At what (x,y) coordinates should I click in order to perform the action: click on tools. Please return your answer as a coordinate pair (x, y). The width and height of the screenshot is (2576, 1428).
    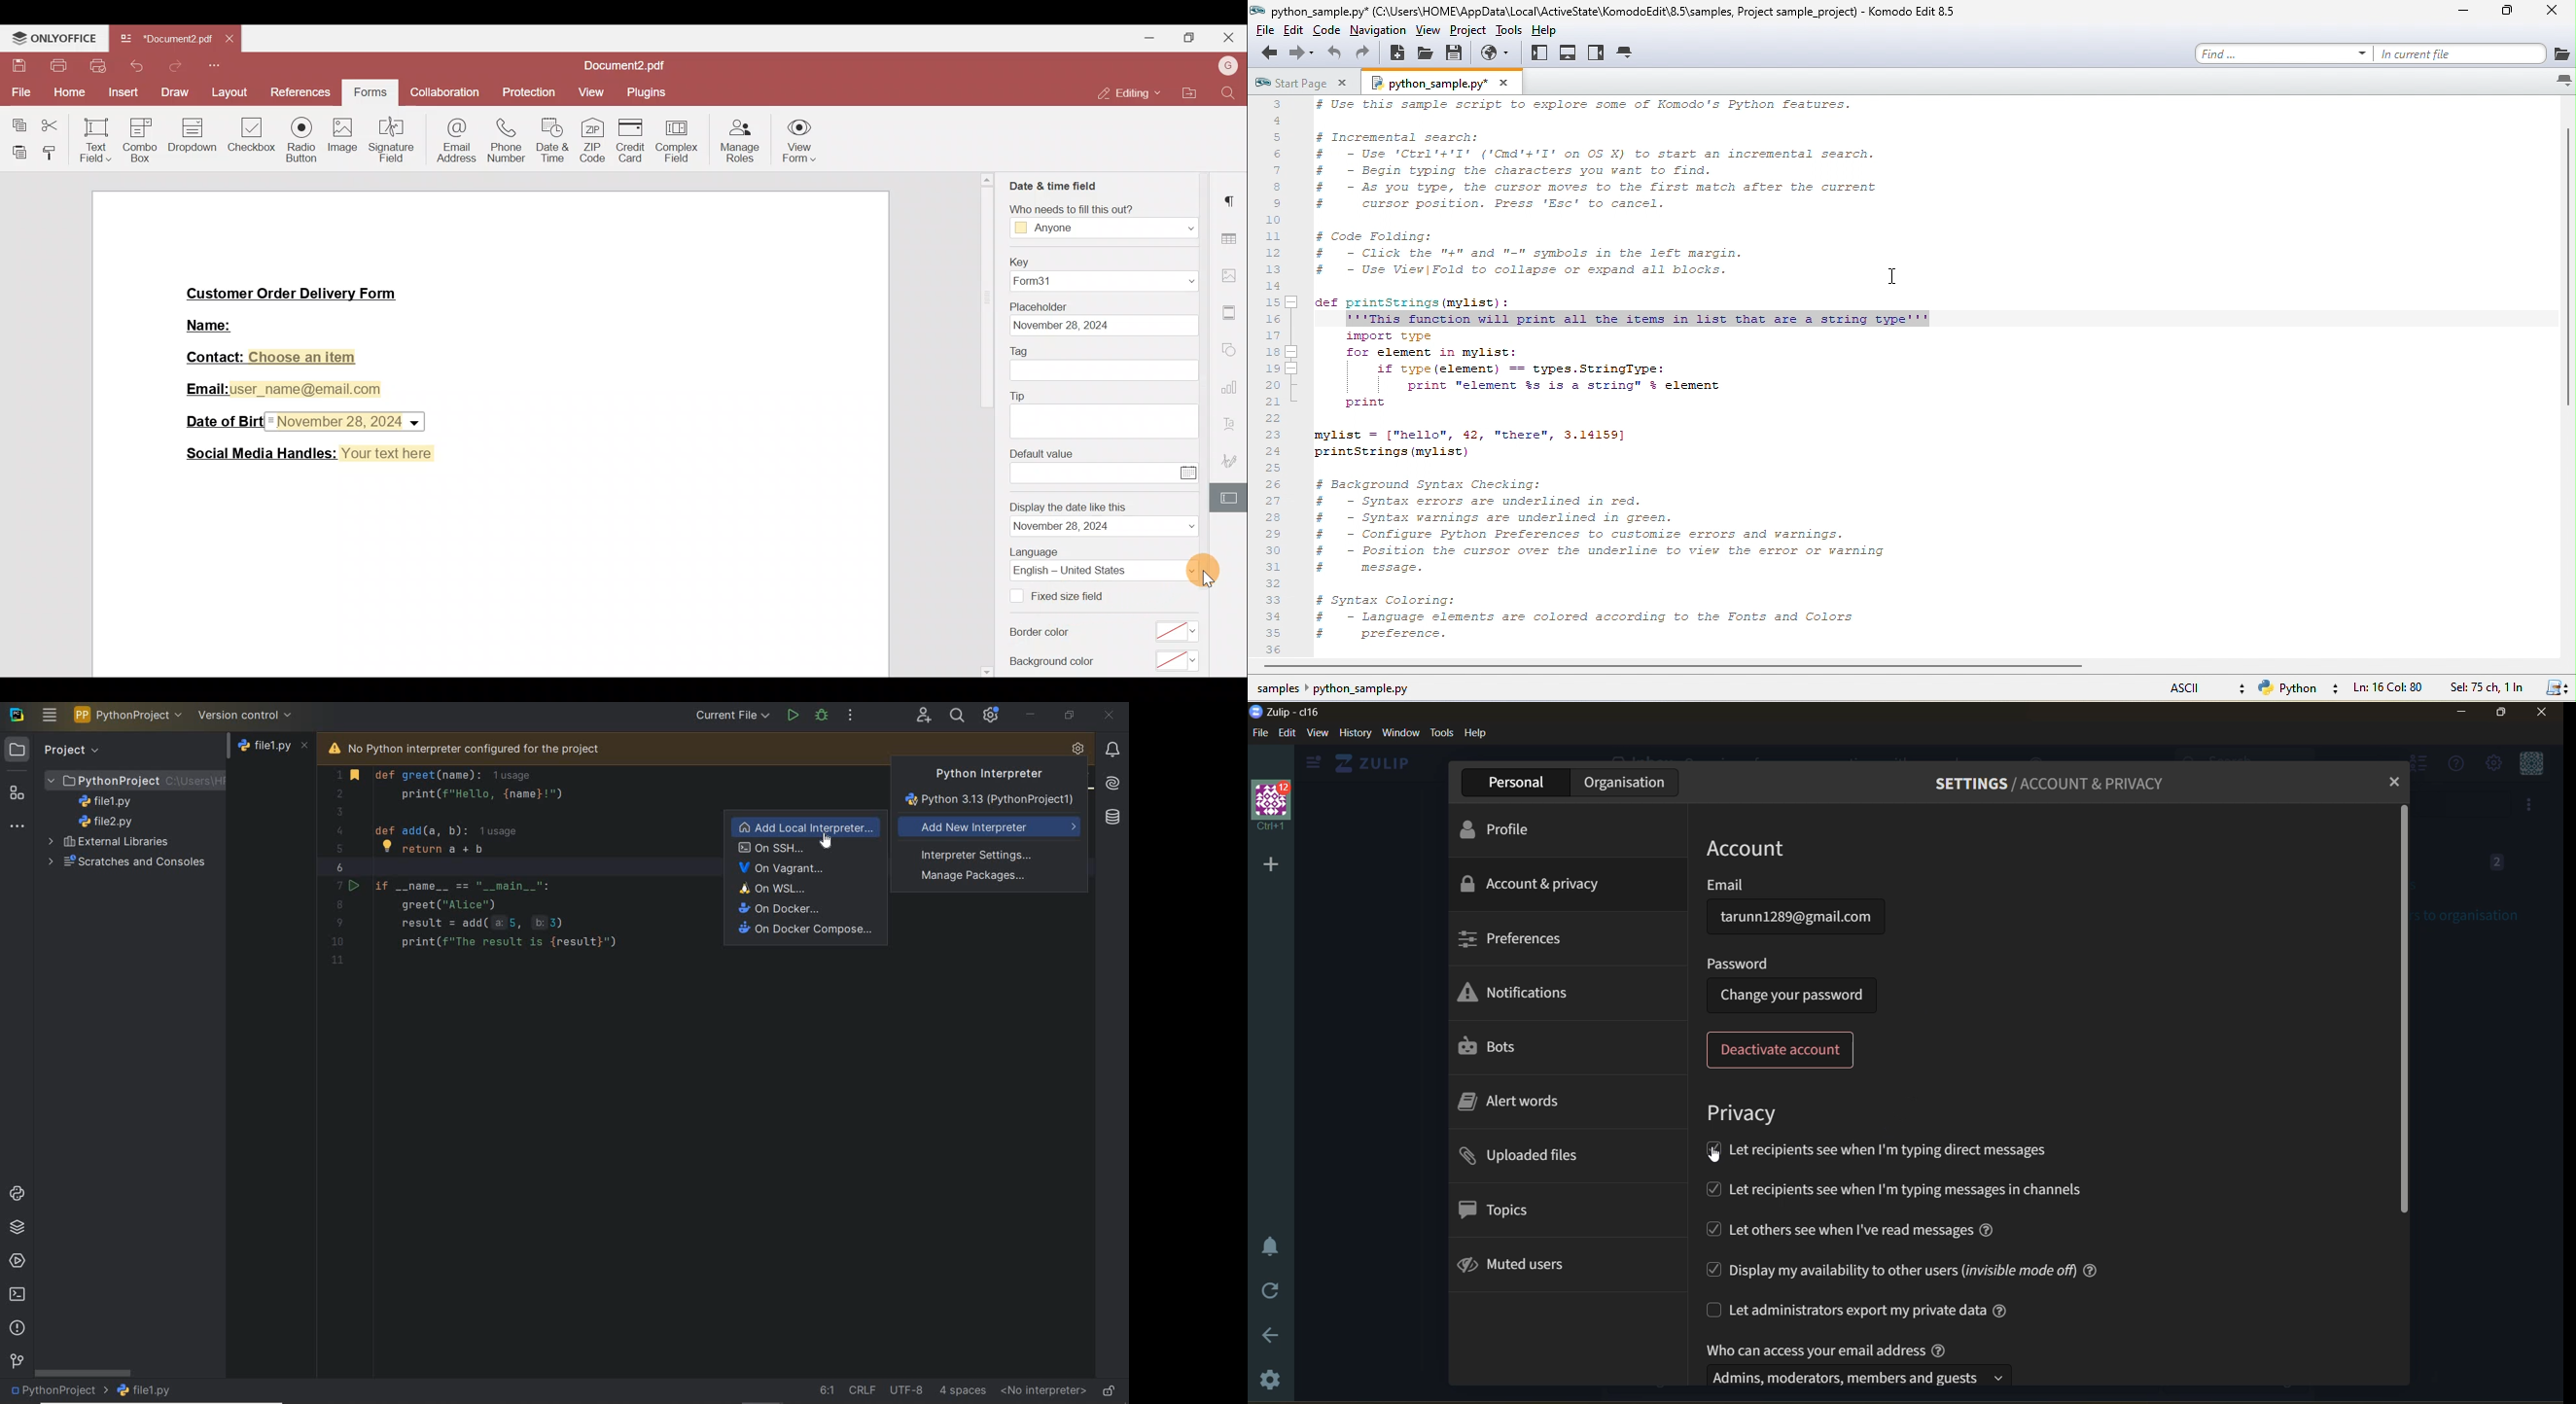
    Looking at the image, I should click on (1511, 30).